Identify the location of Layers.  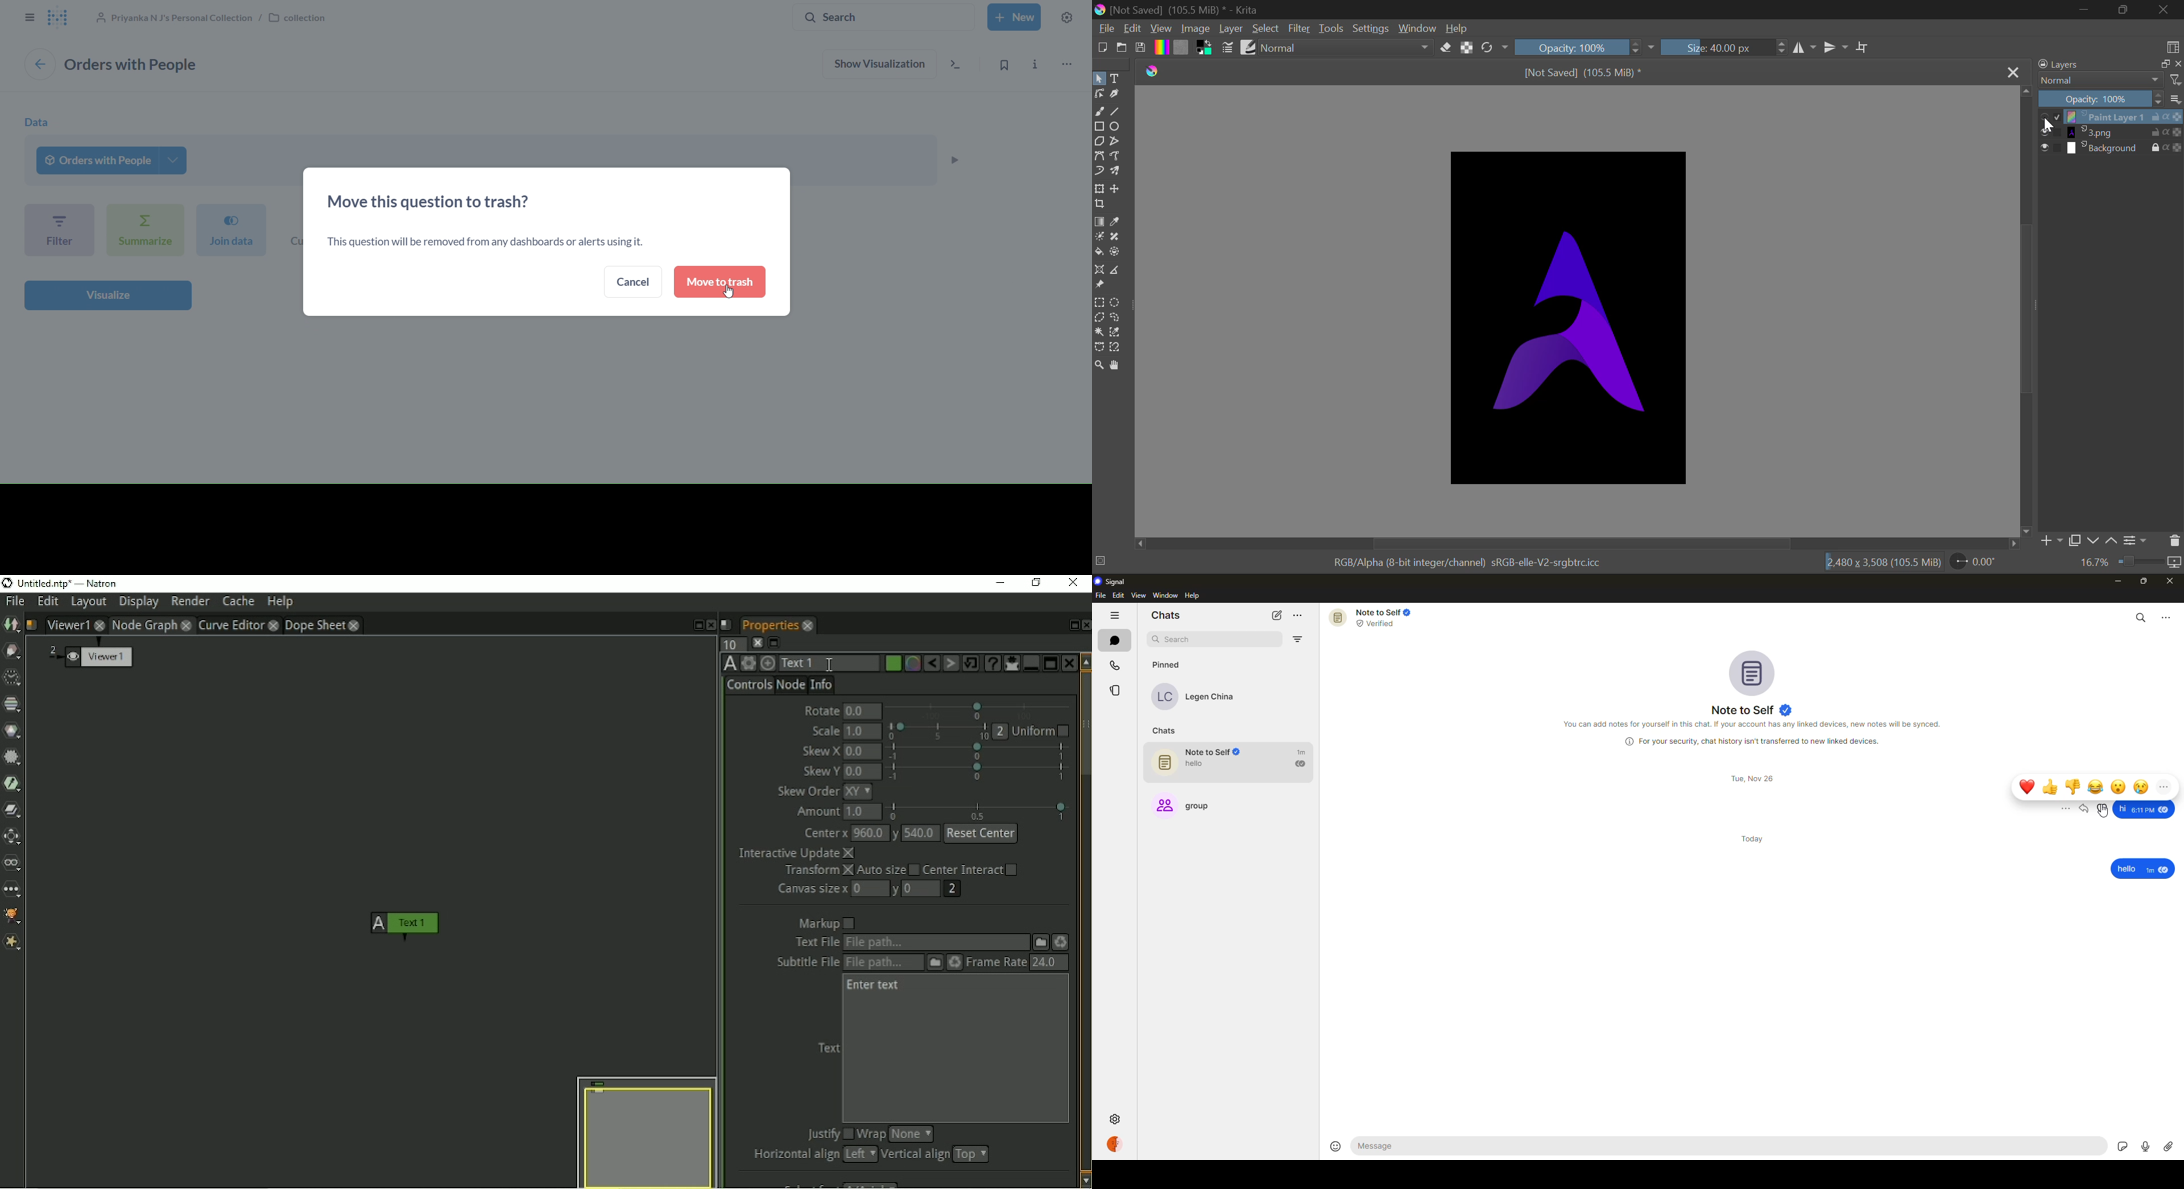
(2087, 64).